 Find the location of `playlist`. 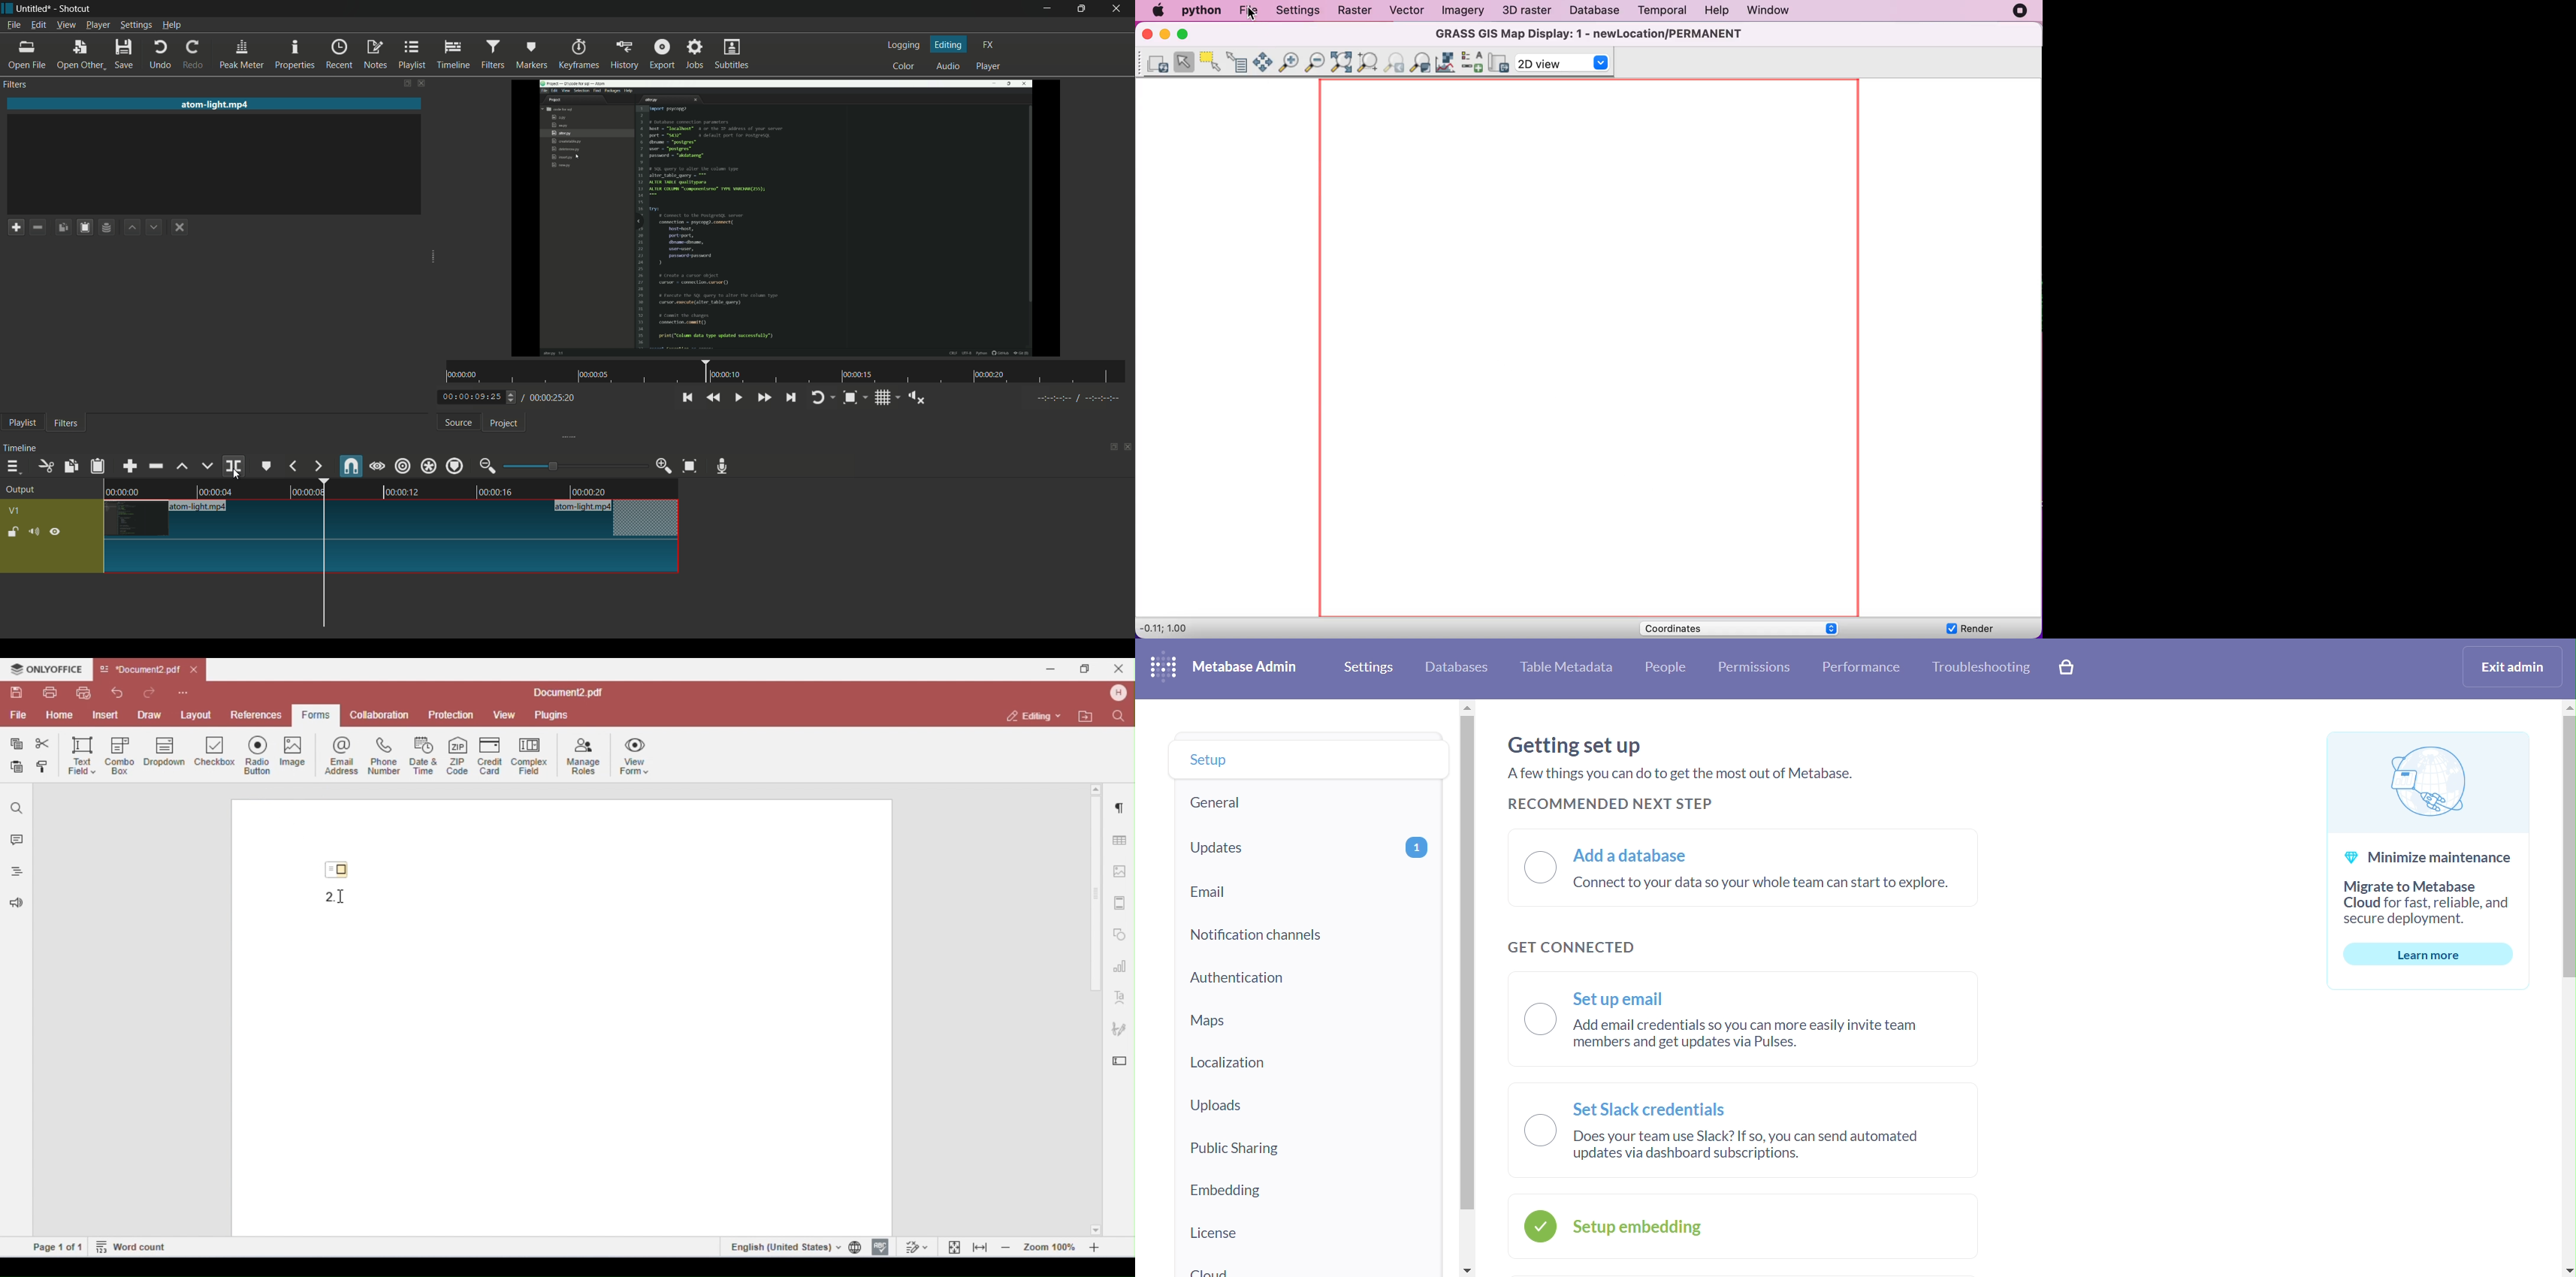

playlist is located at coordinates (22, 424).